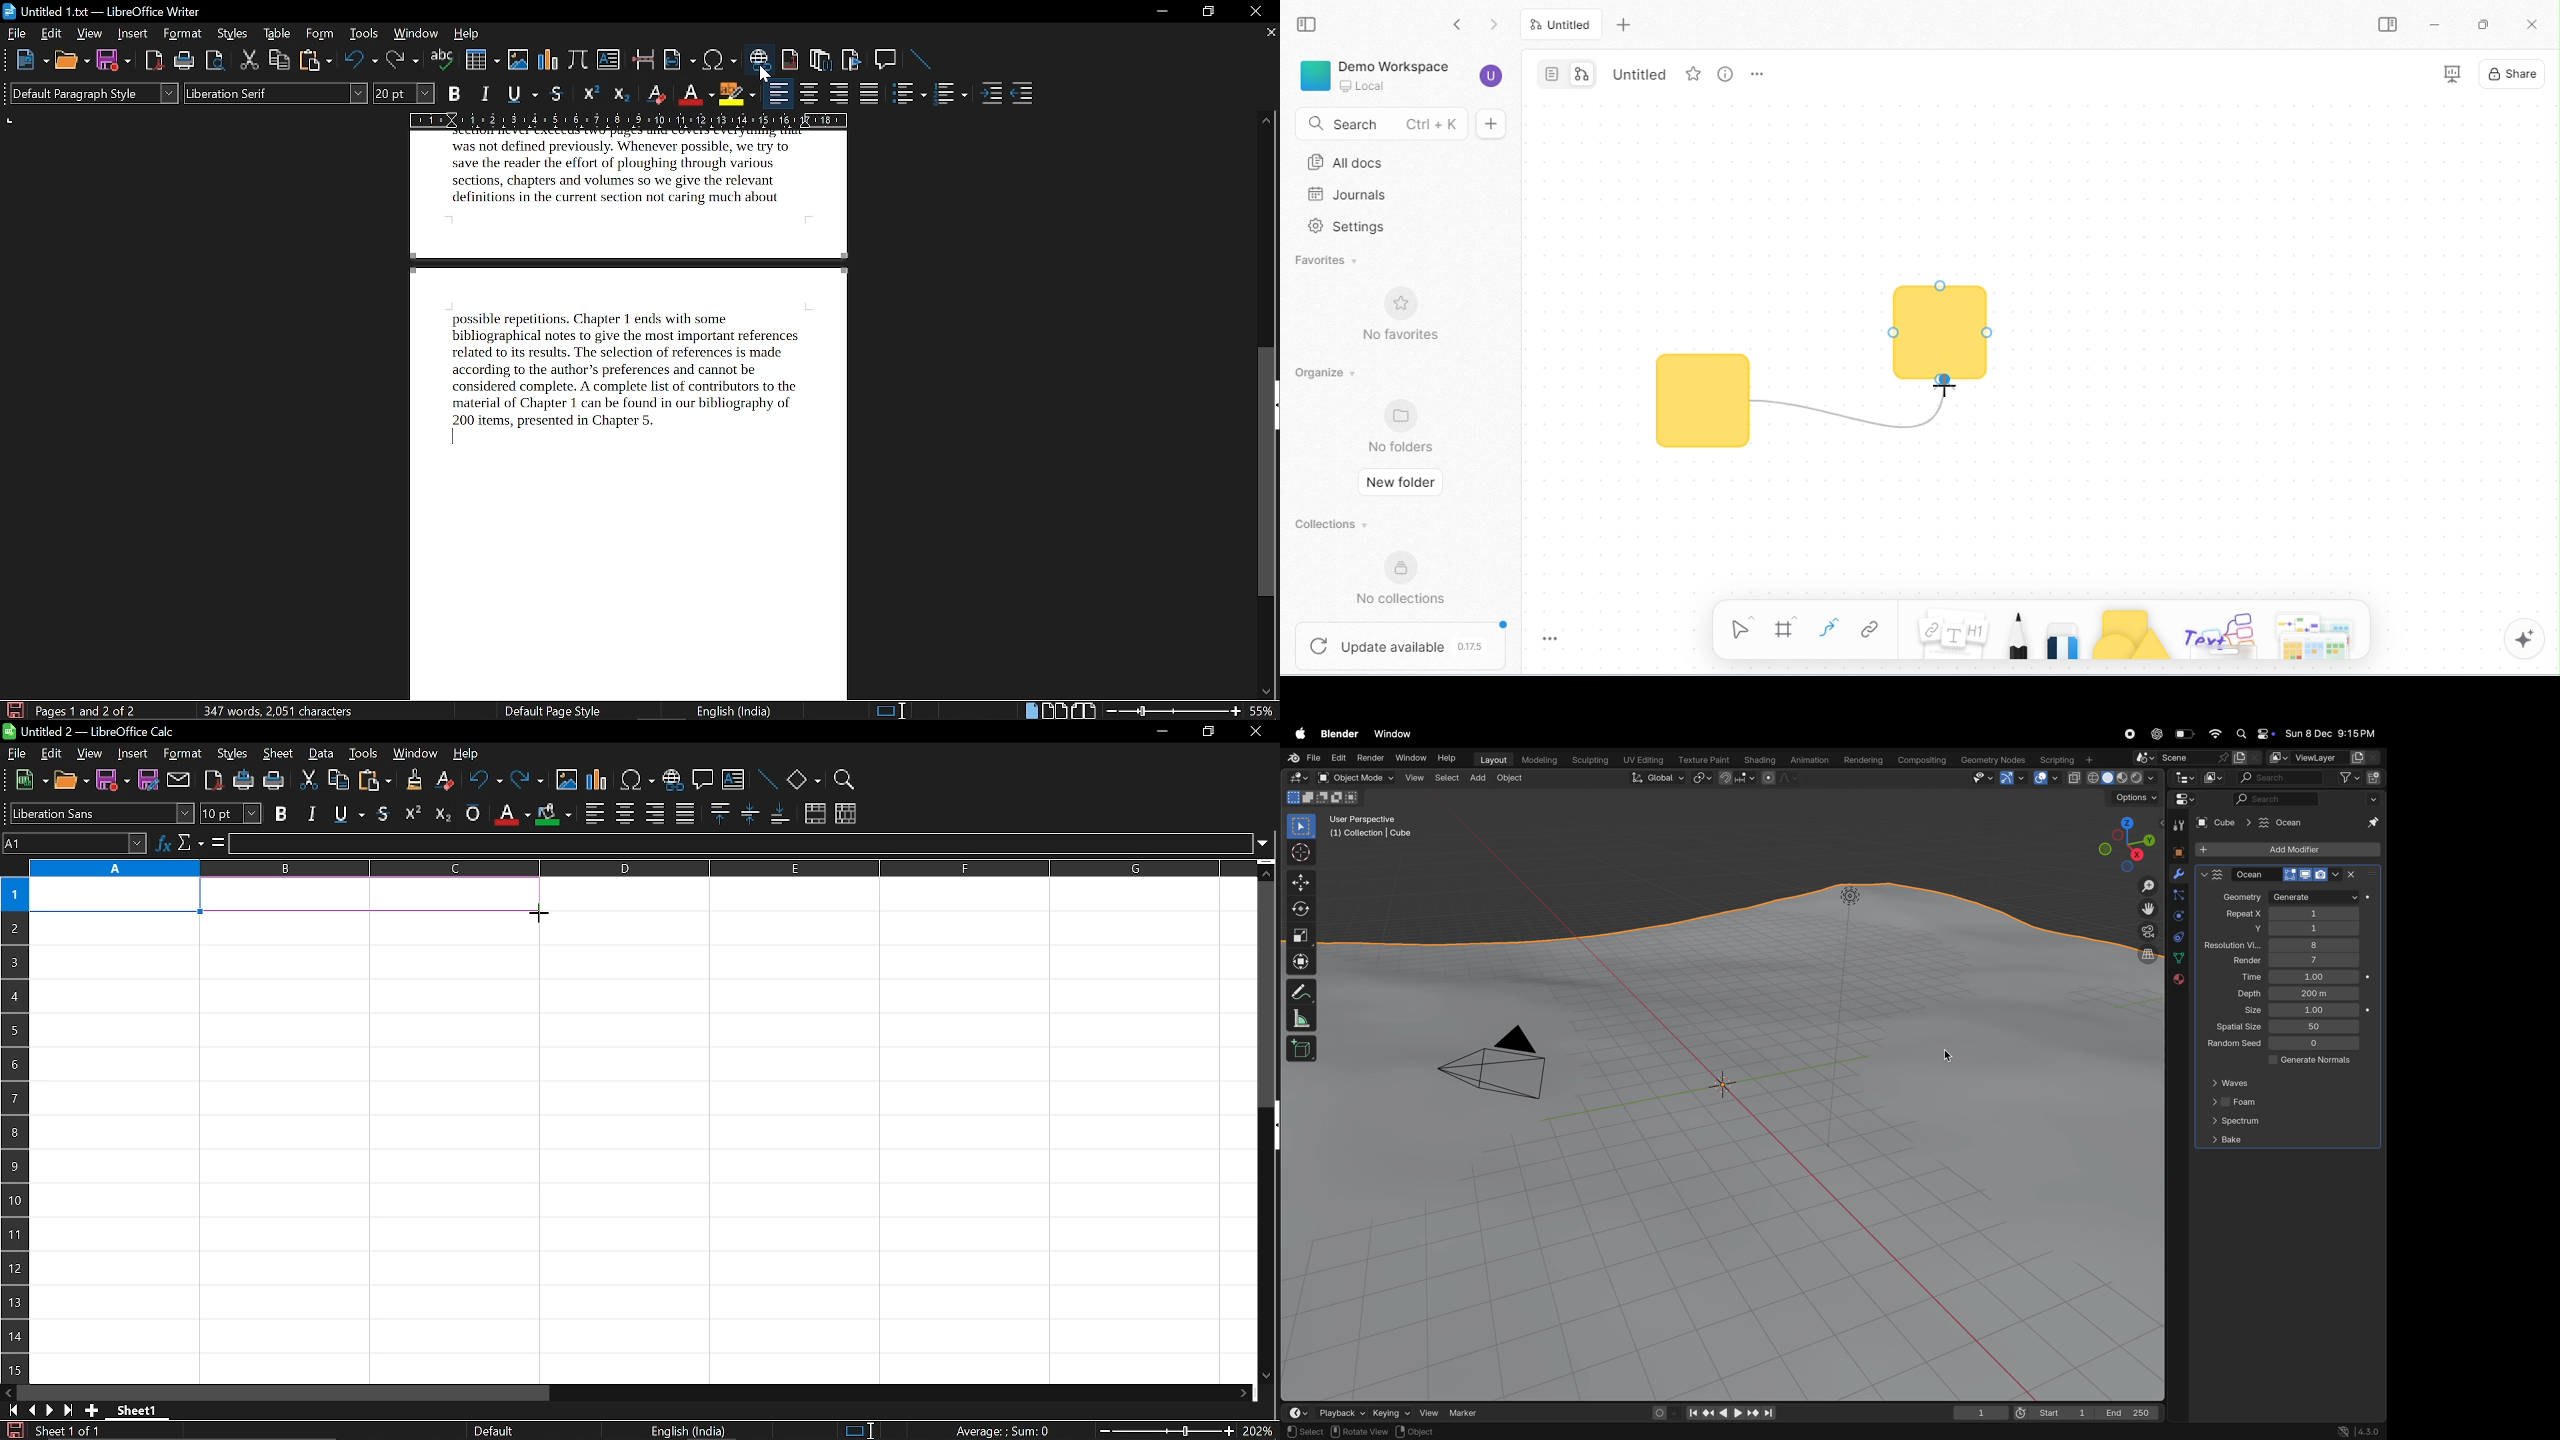 This screenshot has height=1456, width=2576. What do you see at coordinates (1054, 710) in the screenshot?
I see `multiple page view` at bounding box center [1054, 710].